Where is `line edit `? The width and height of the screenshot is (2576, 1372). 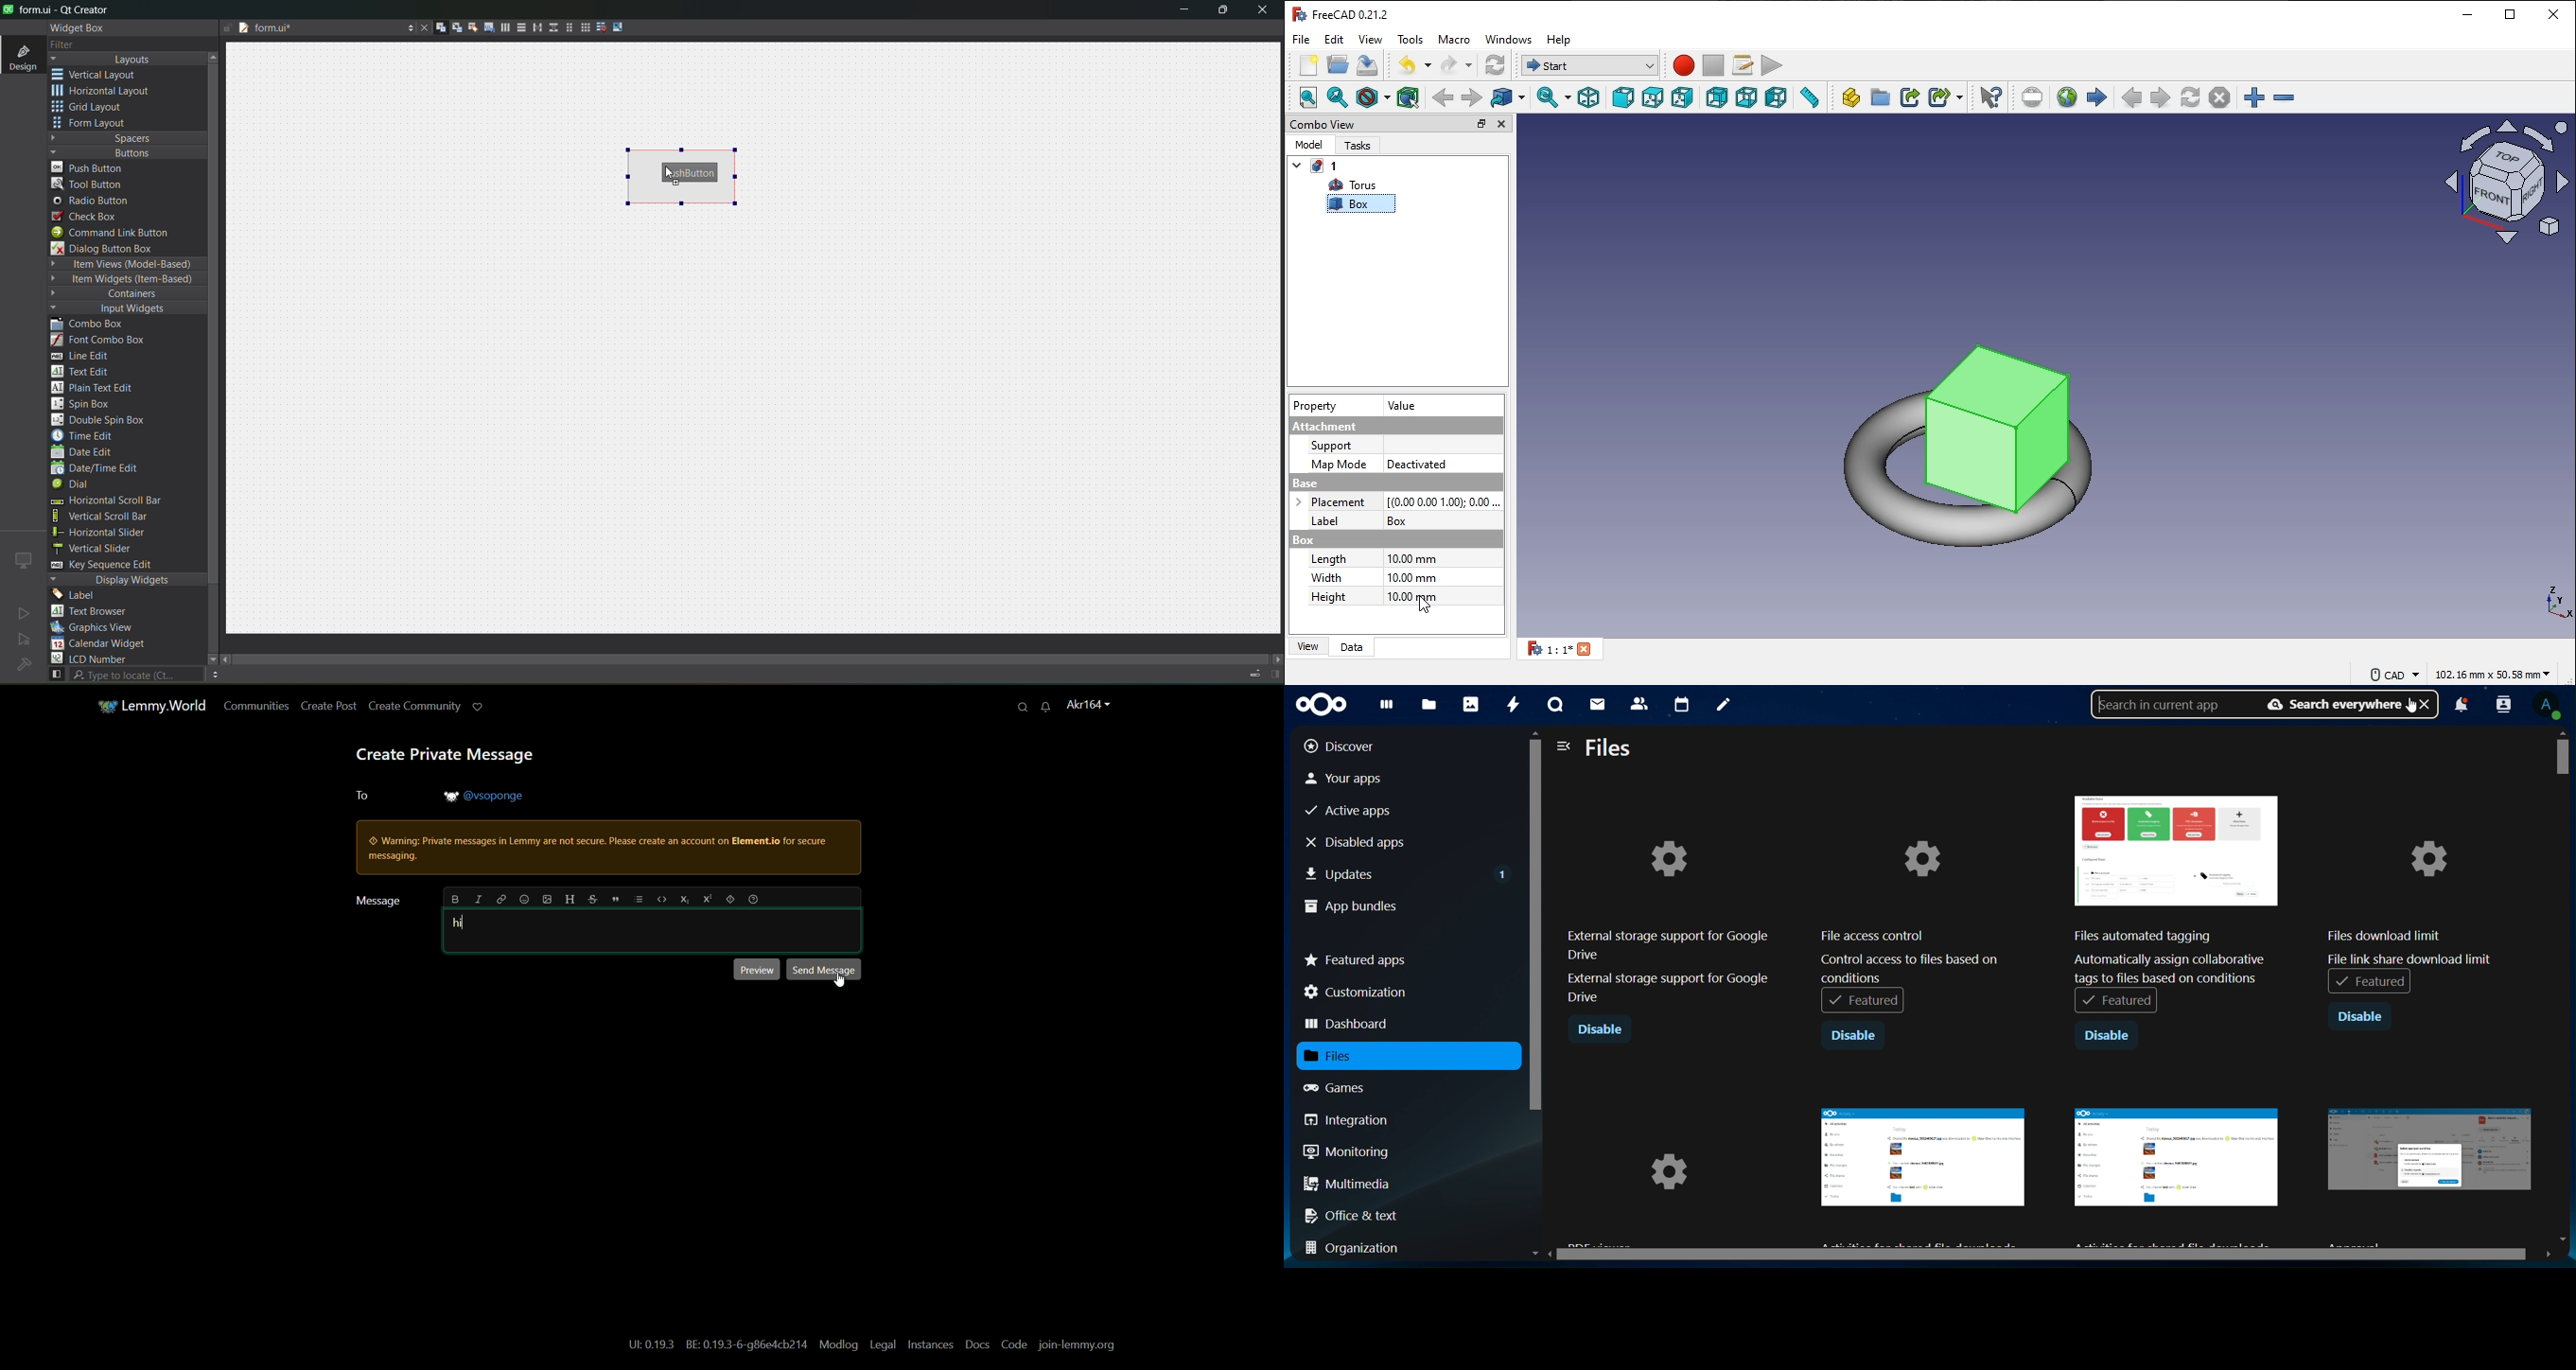
line edit  is located at coordinates (87, 356).